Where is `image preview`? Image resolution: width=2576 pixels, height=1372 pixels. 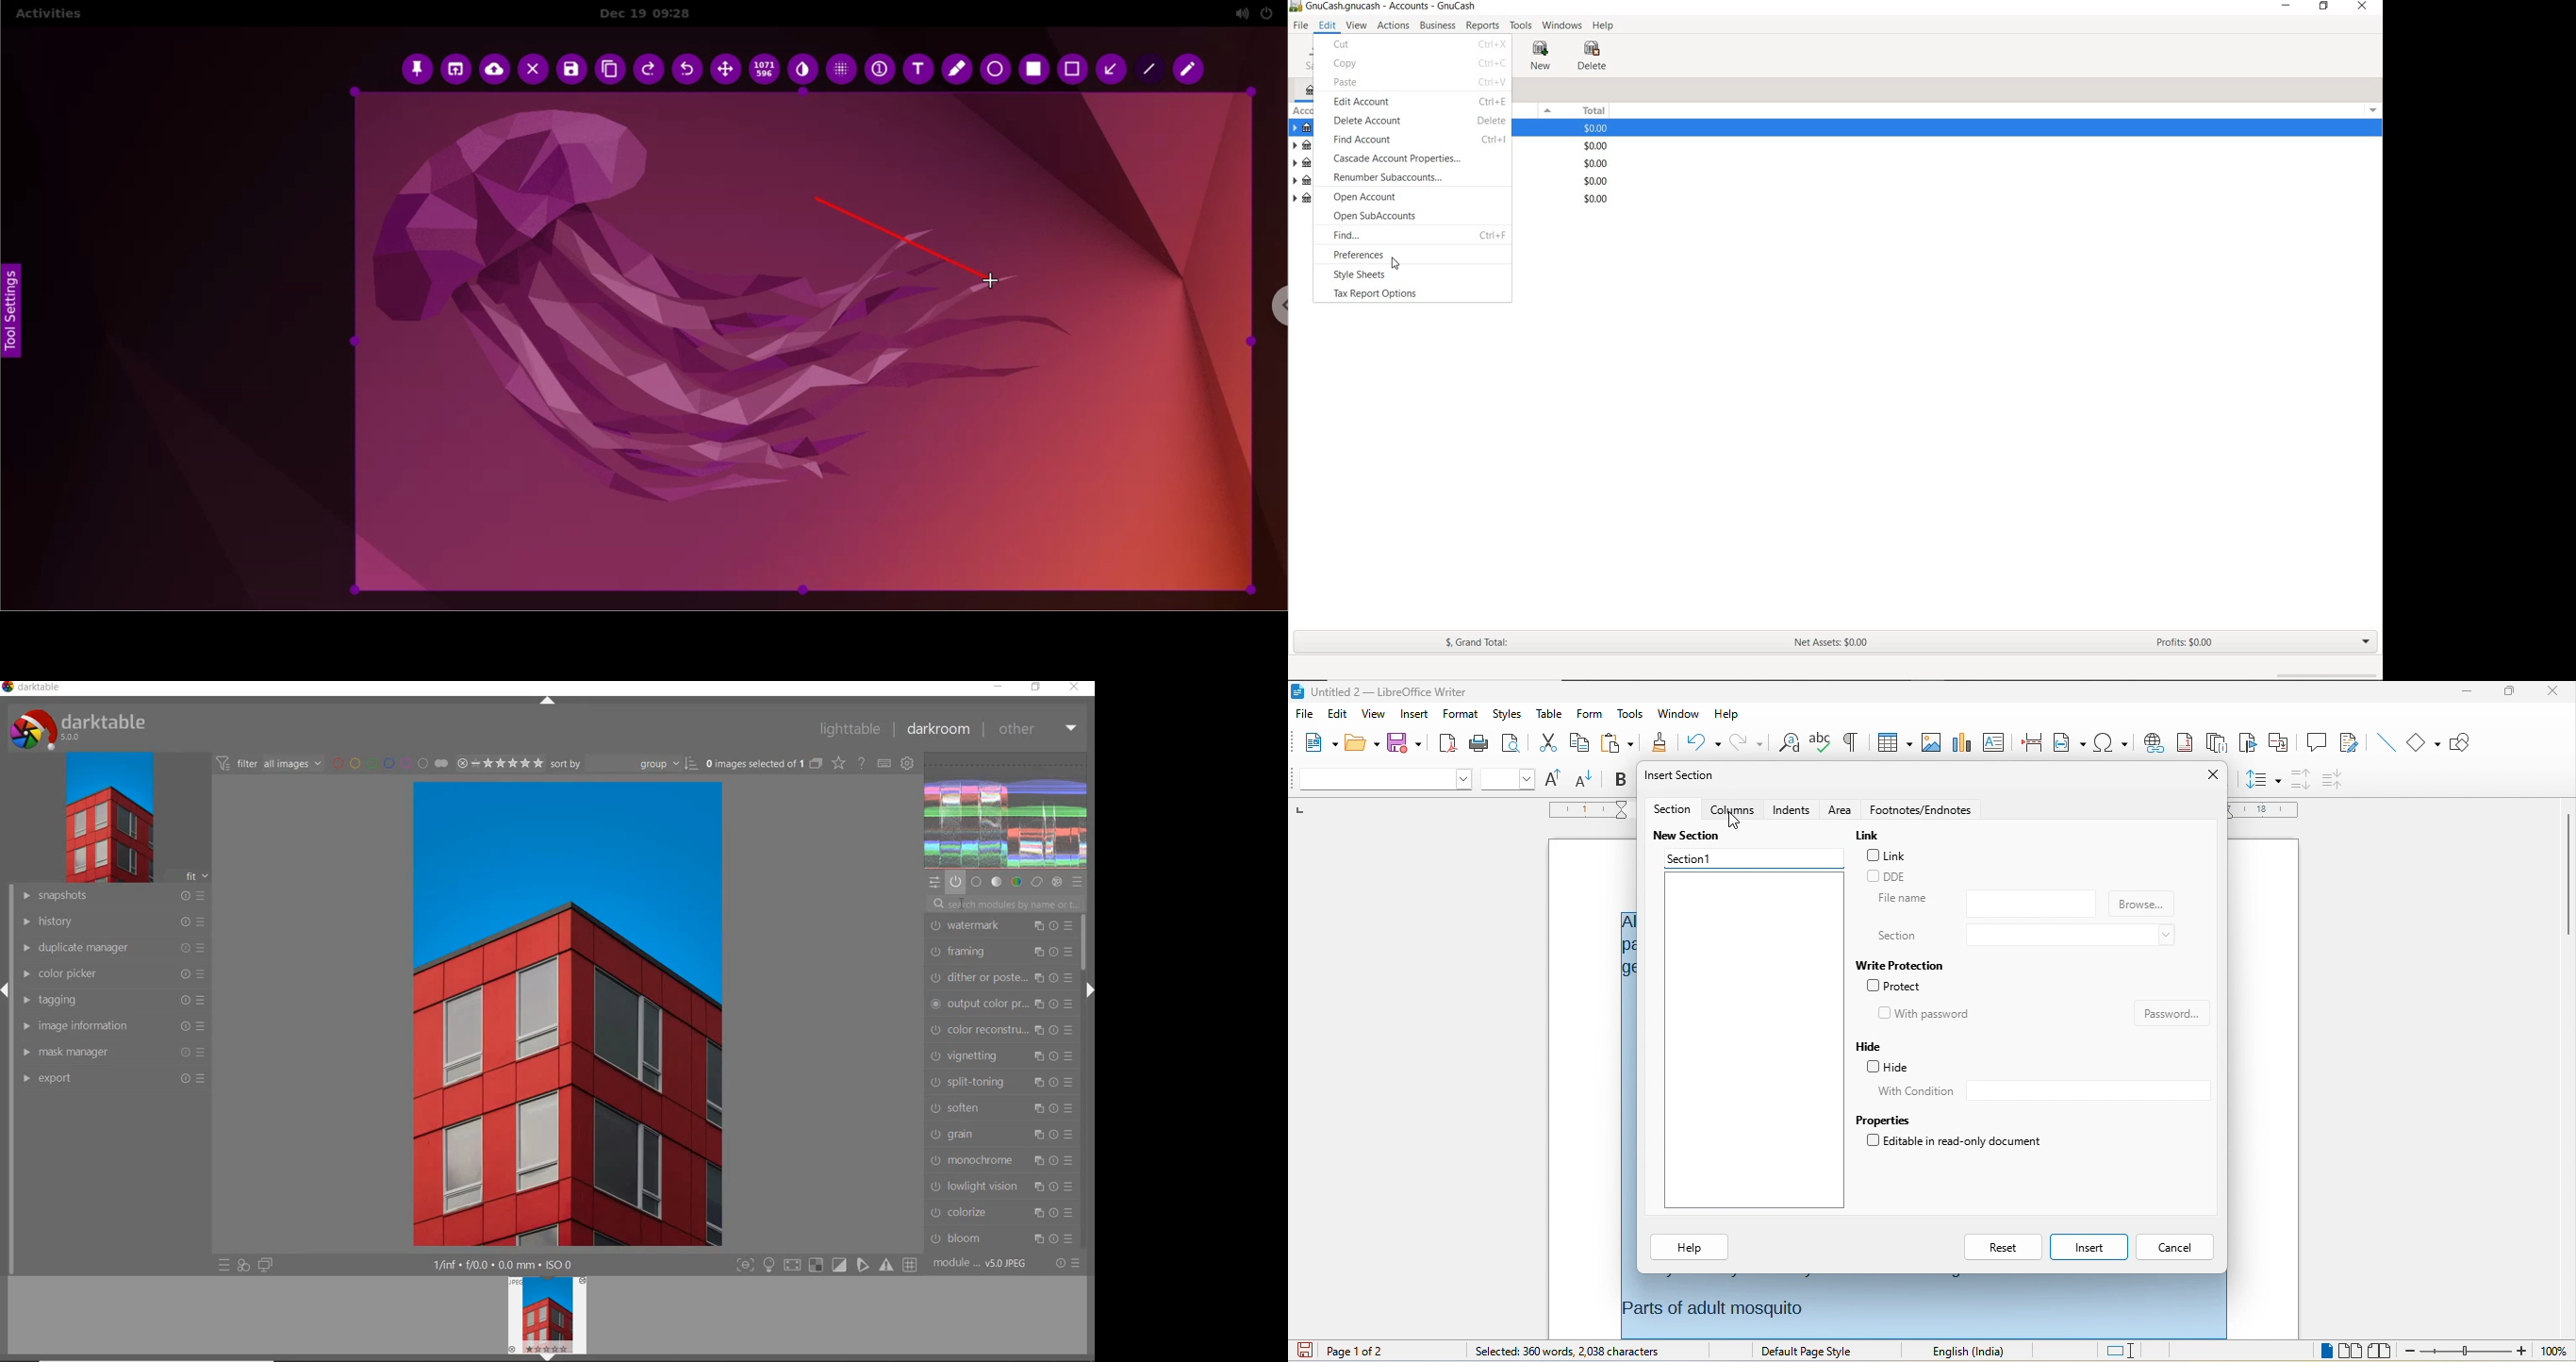 image preview is located at coordinates (546, 1319).